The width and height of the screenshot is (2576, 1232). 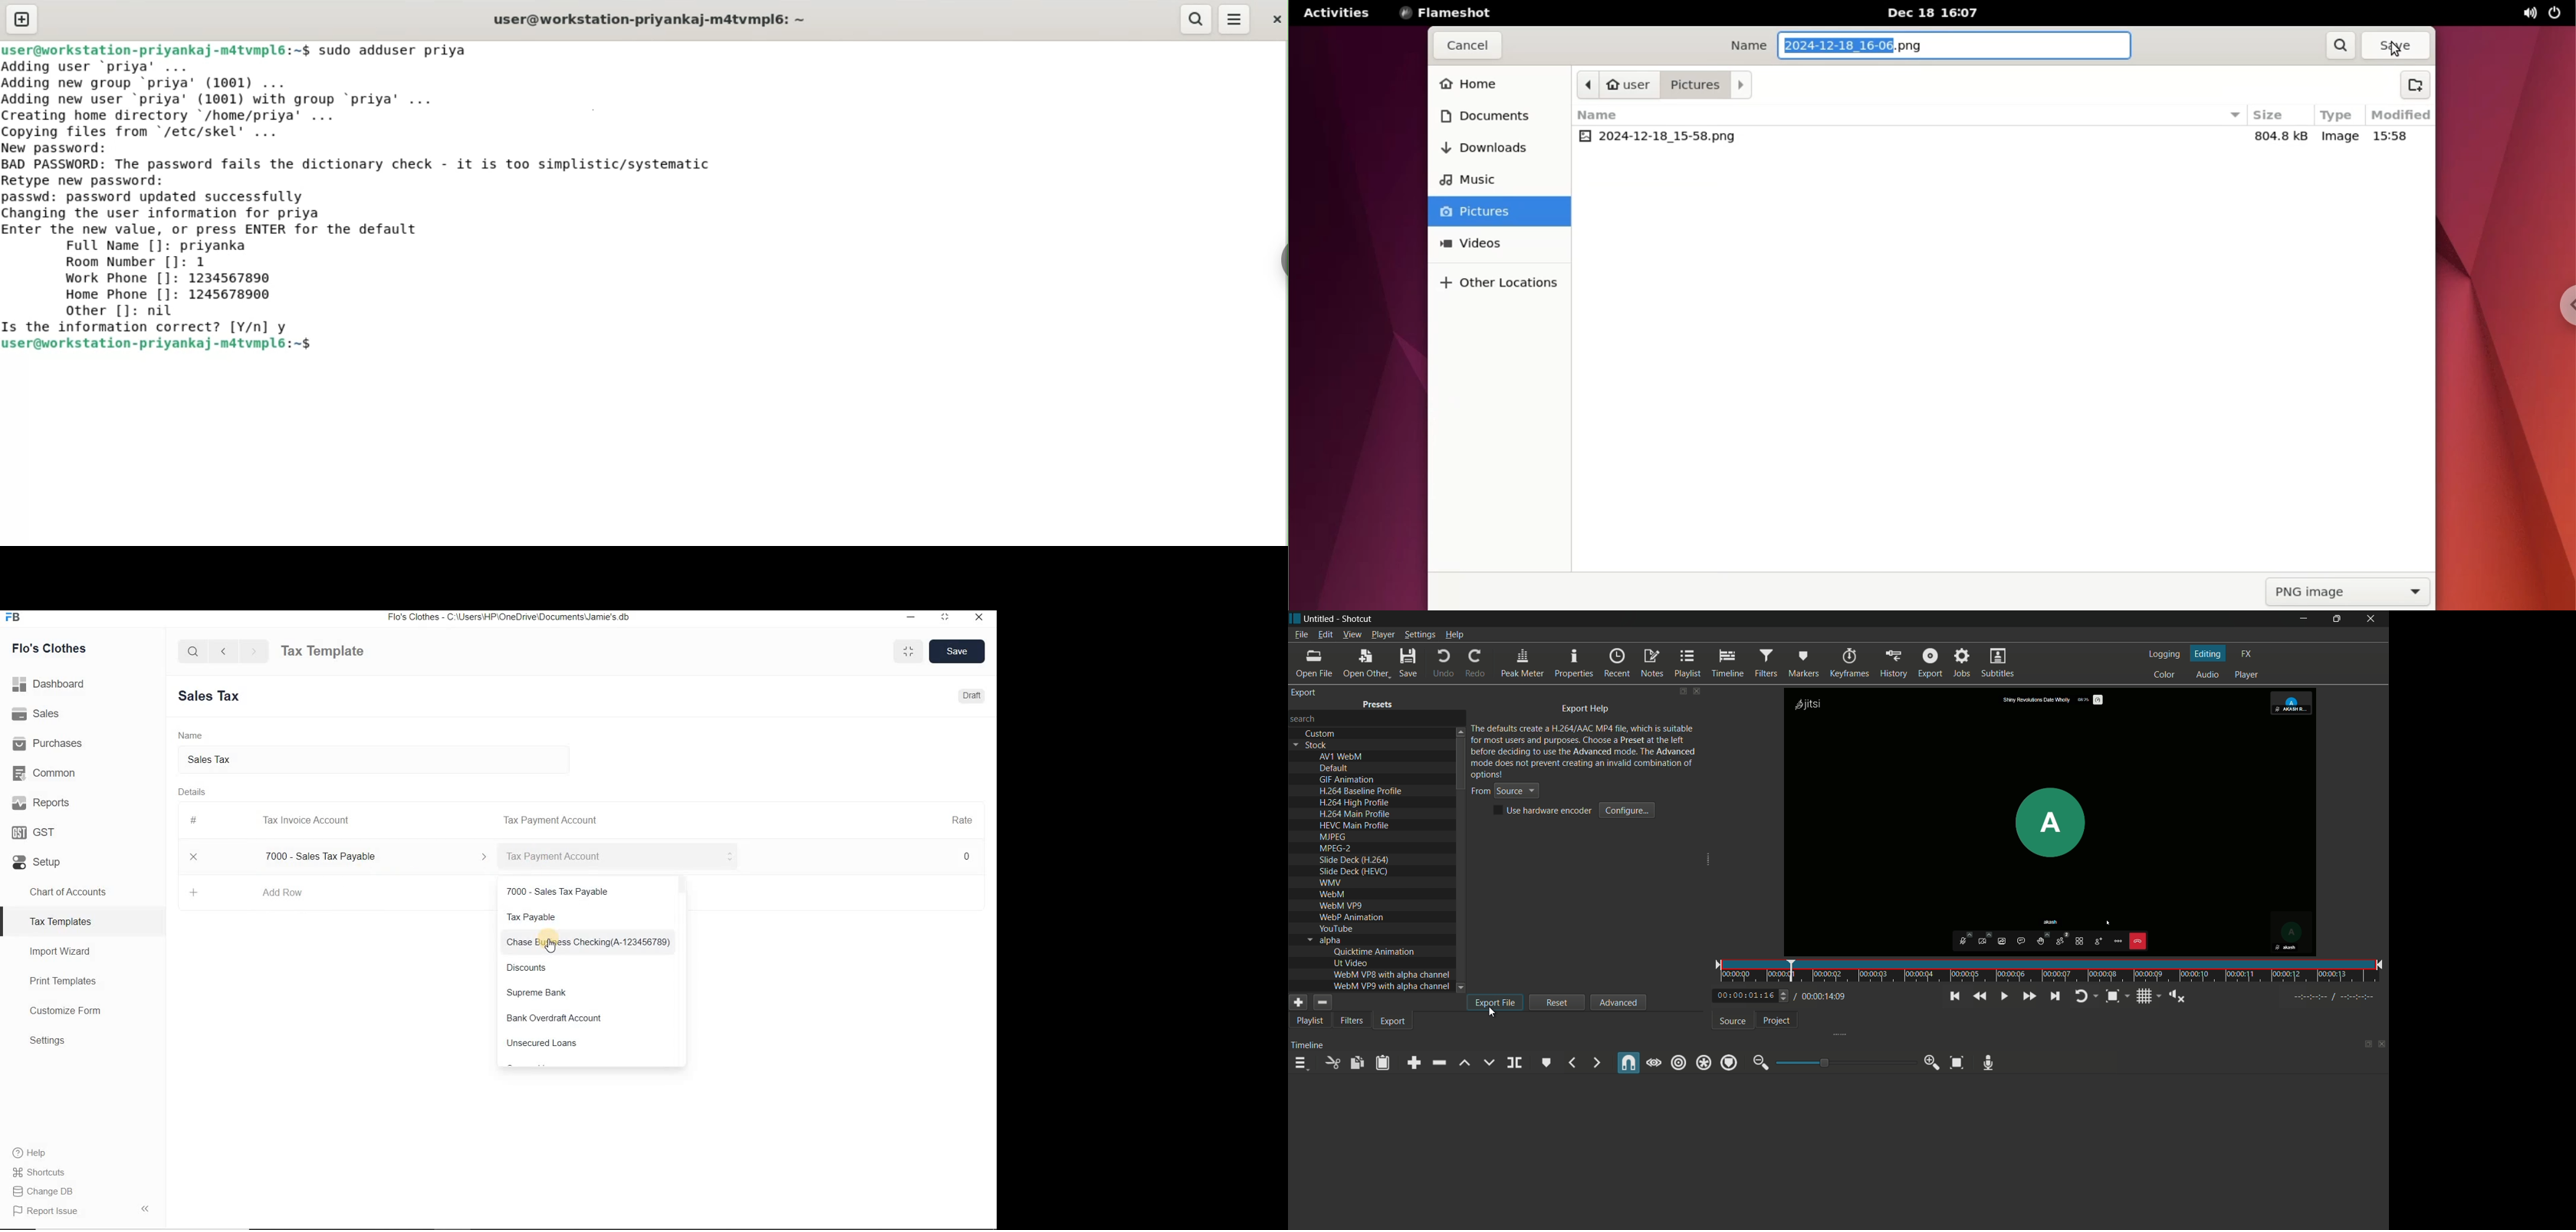 I want to click on color, so click(x=2165, y=675).